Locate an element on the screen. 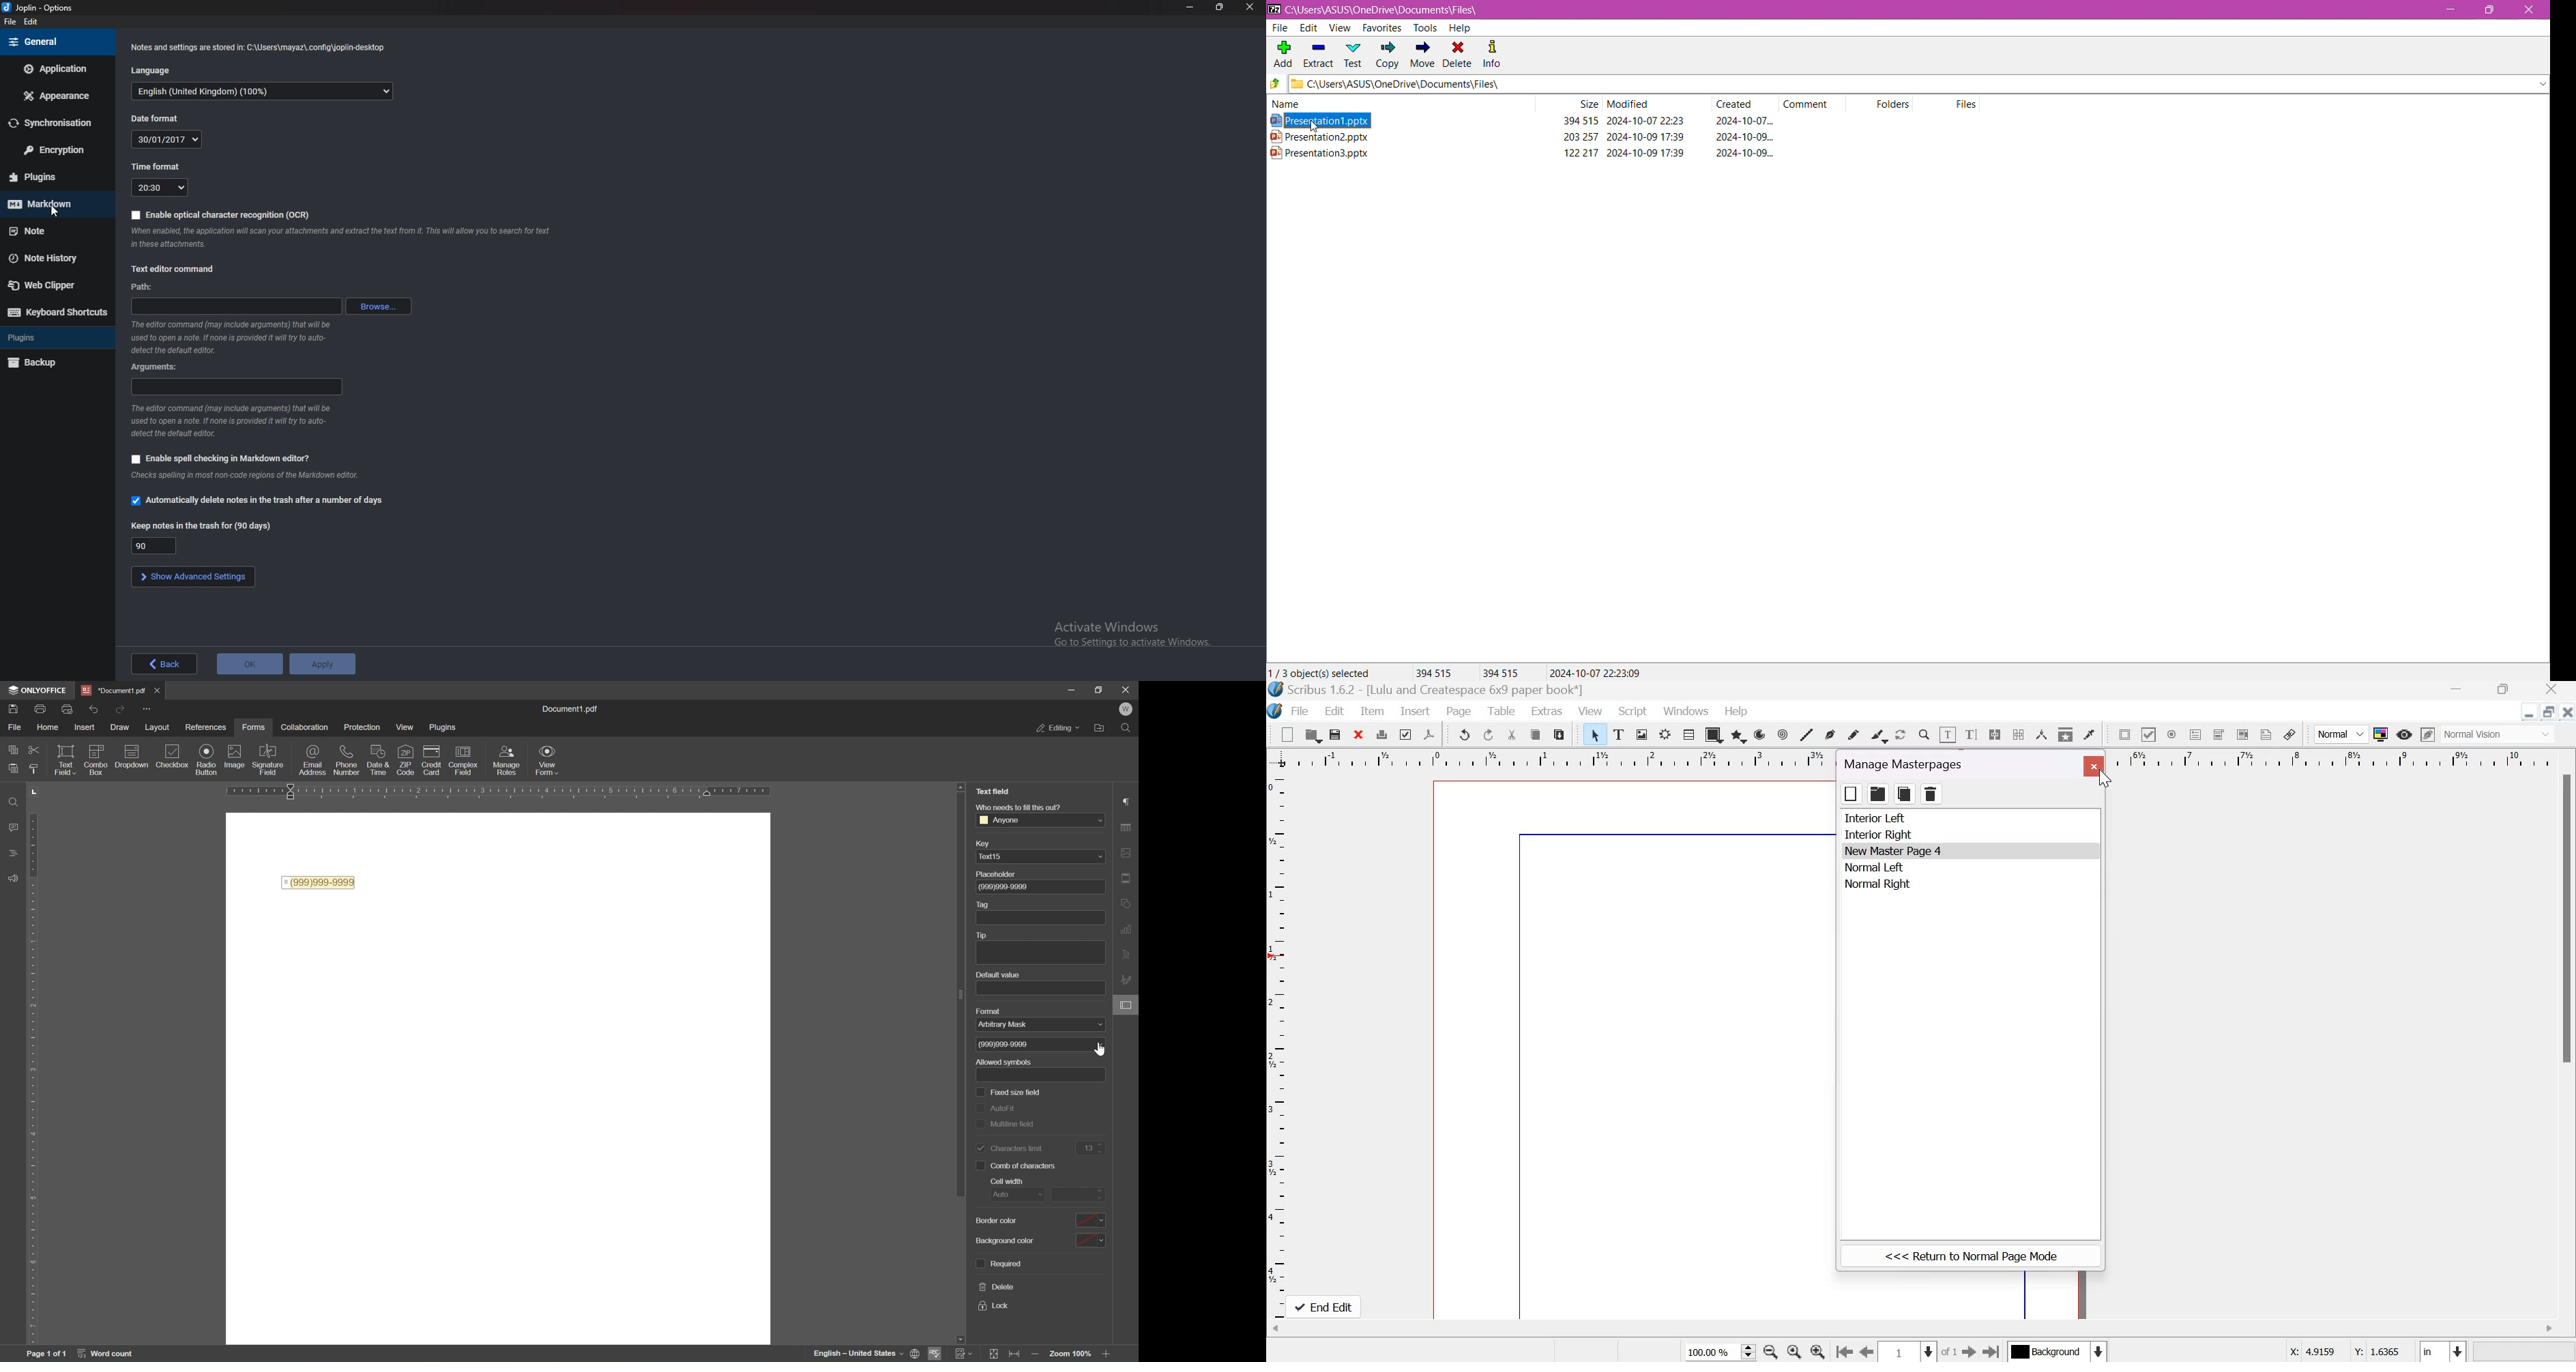  Add is located at coordinates (1282, 50).